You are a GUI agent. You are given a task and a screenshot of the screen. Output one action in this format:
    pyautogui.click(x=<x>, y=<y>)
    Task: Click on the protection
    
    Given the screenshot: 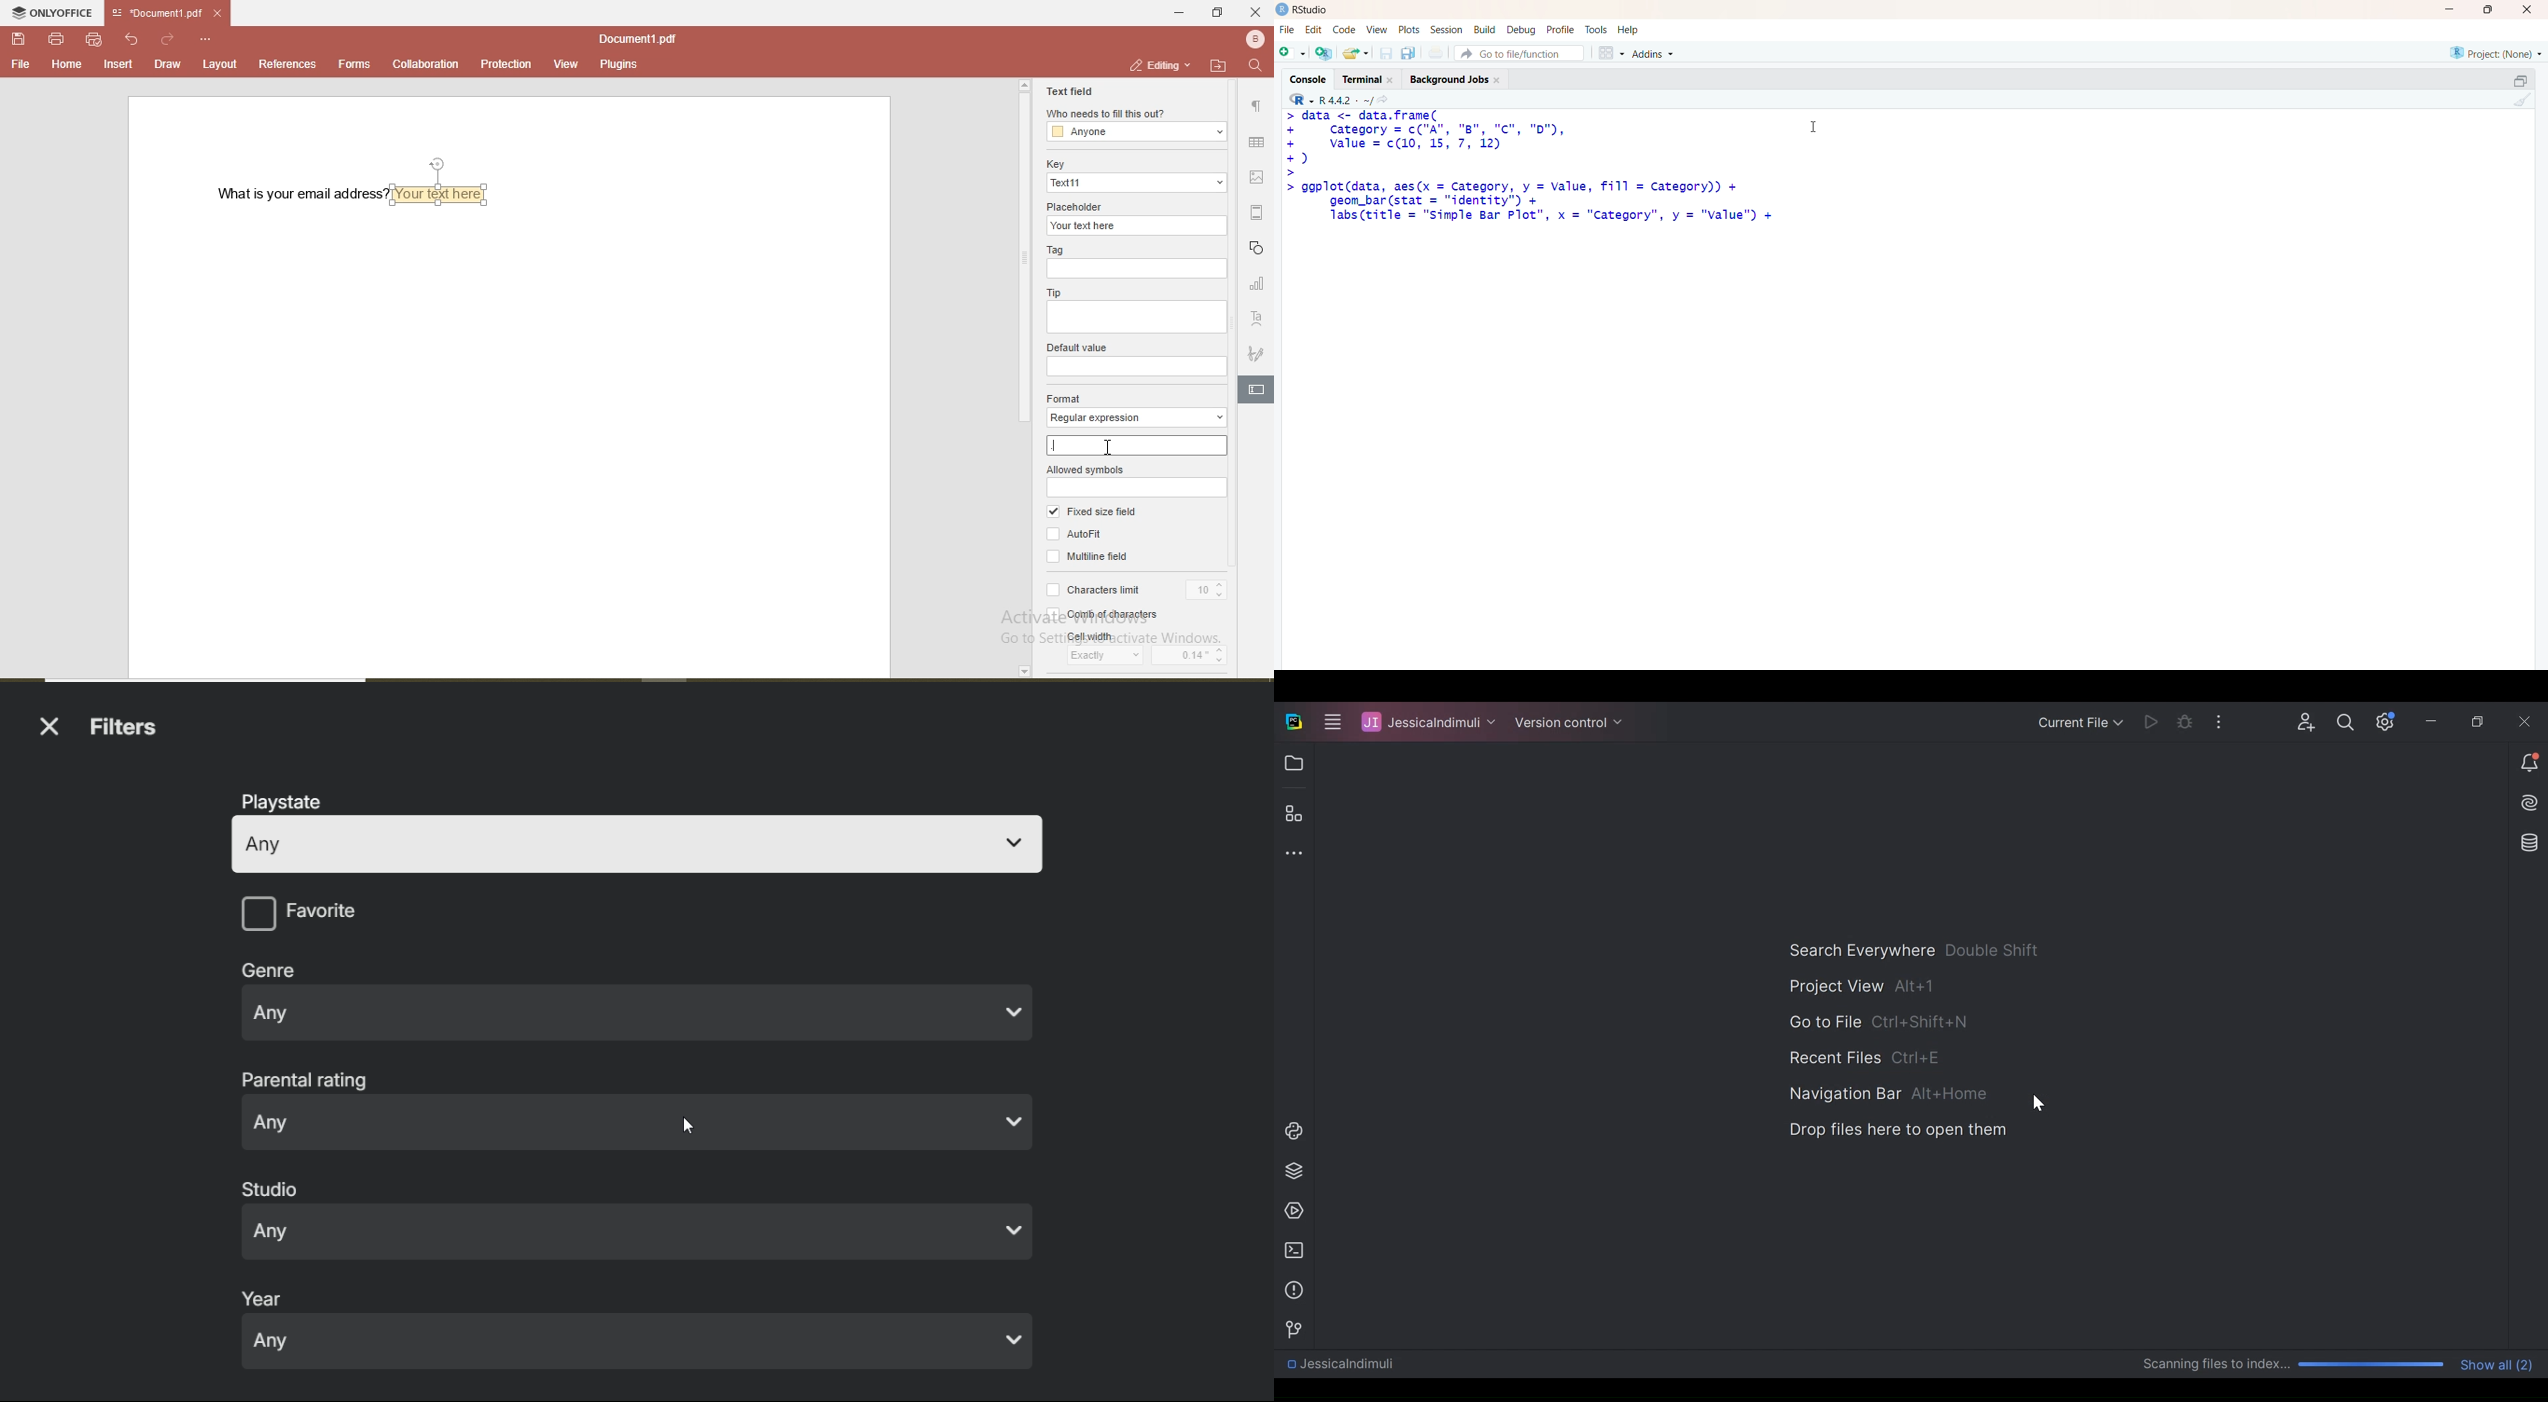 What is the action you would take?
    pyautogui.click(x=505, y=64)
    